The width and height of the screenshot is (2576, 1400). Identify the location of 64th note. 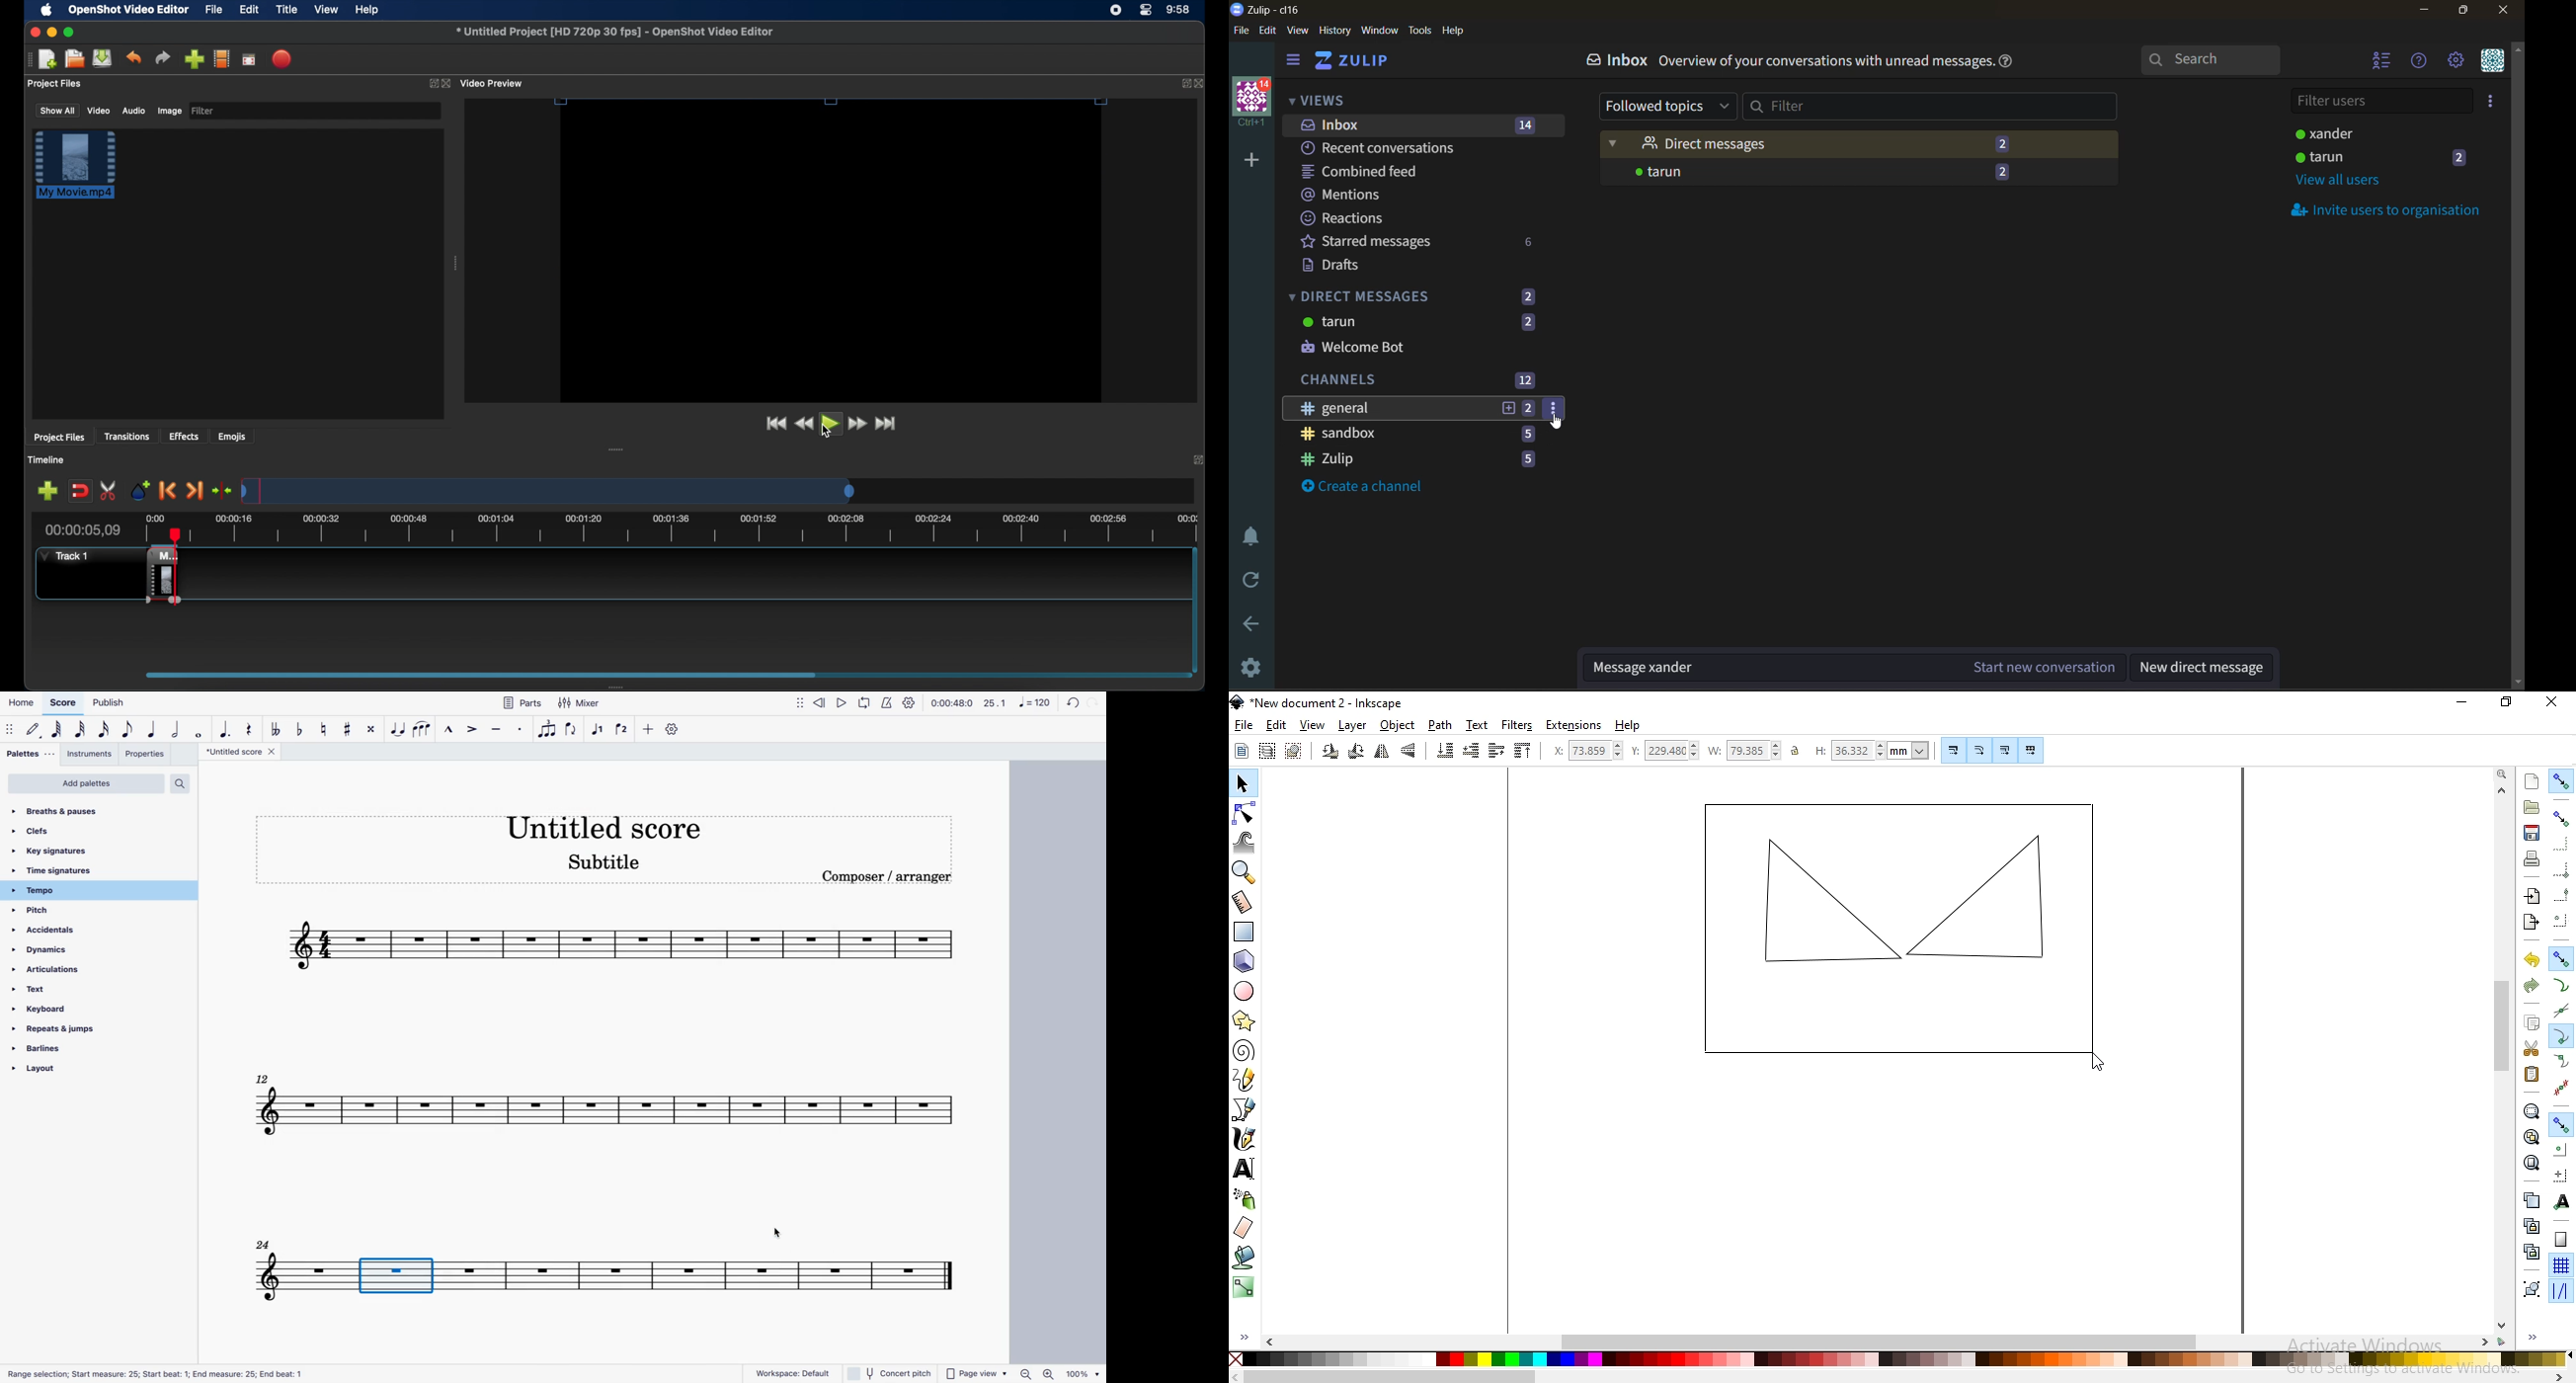
(58, 729).